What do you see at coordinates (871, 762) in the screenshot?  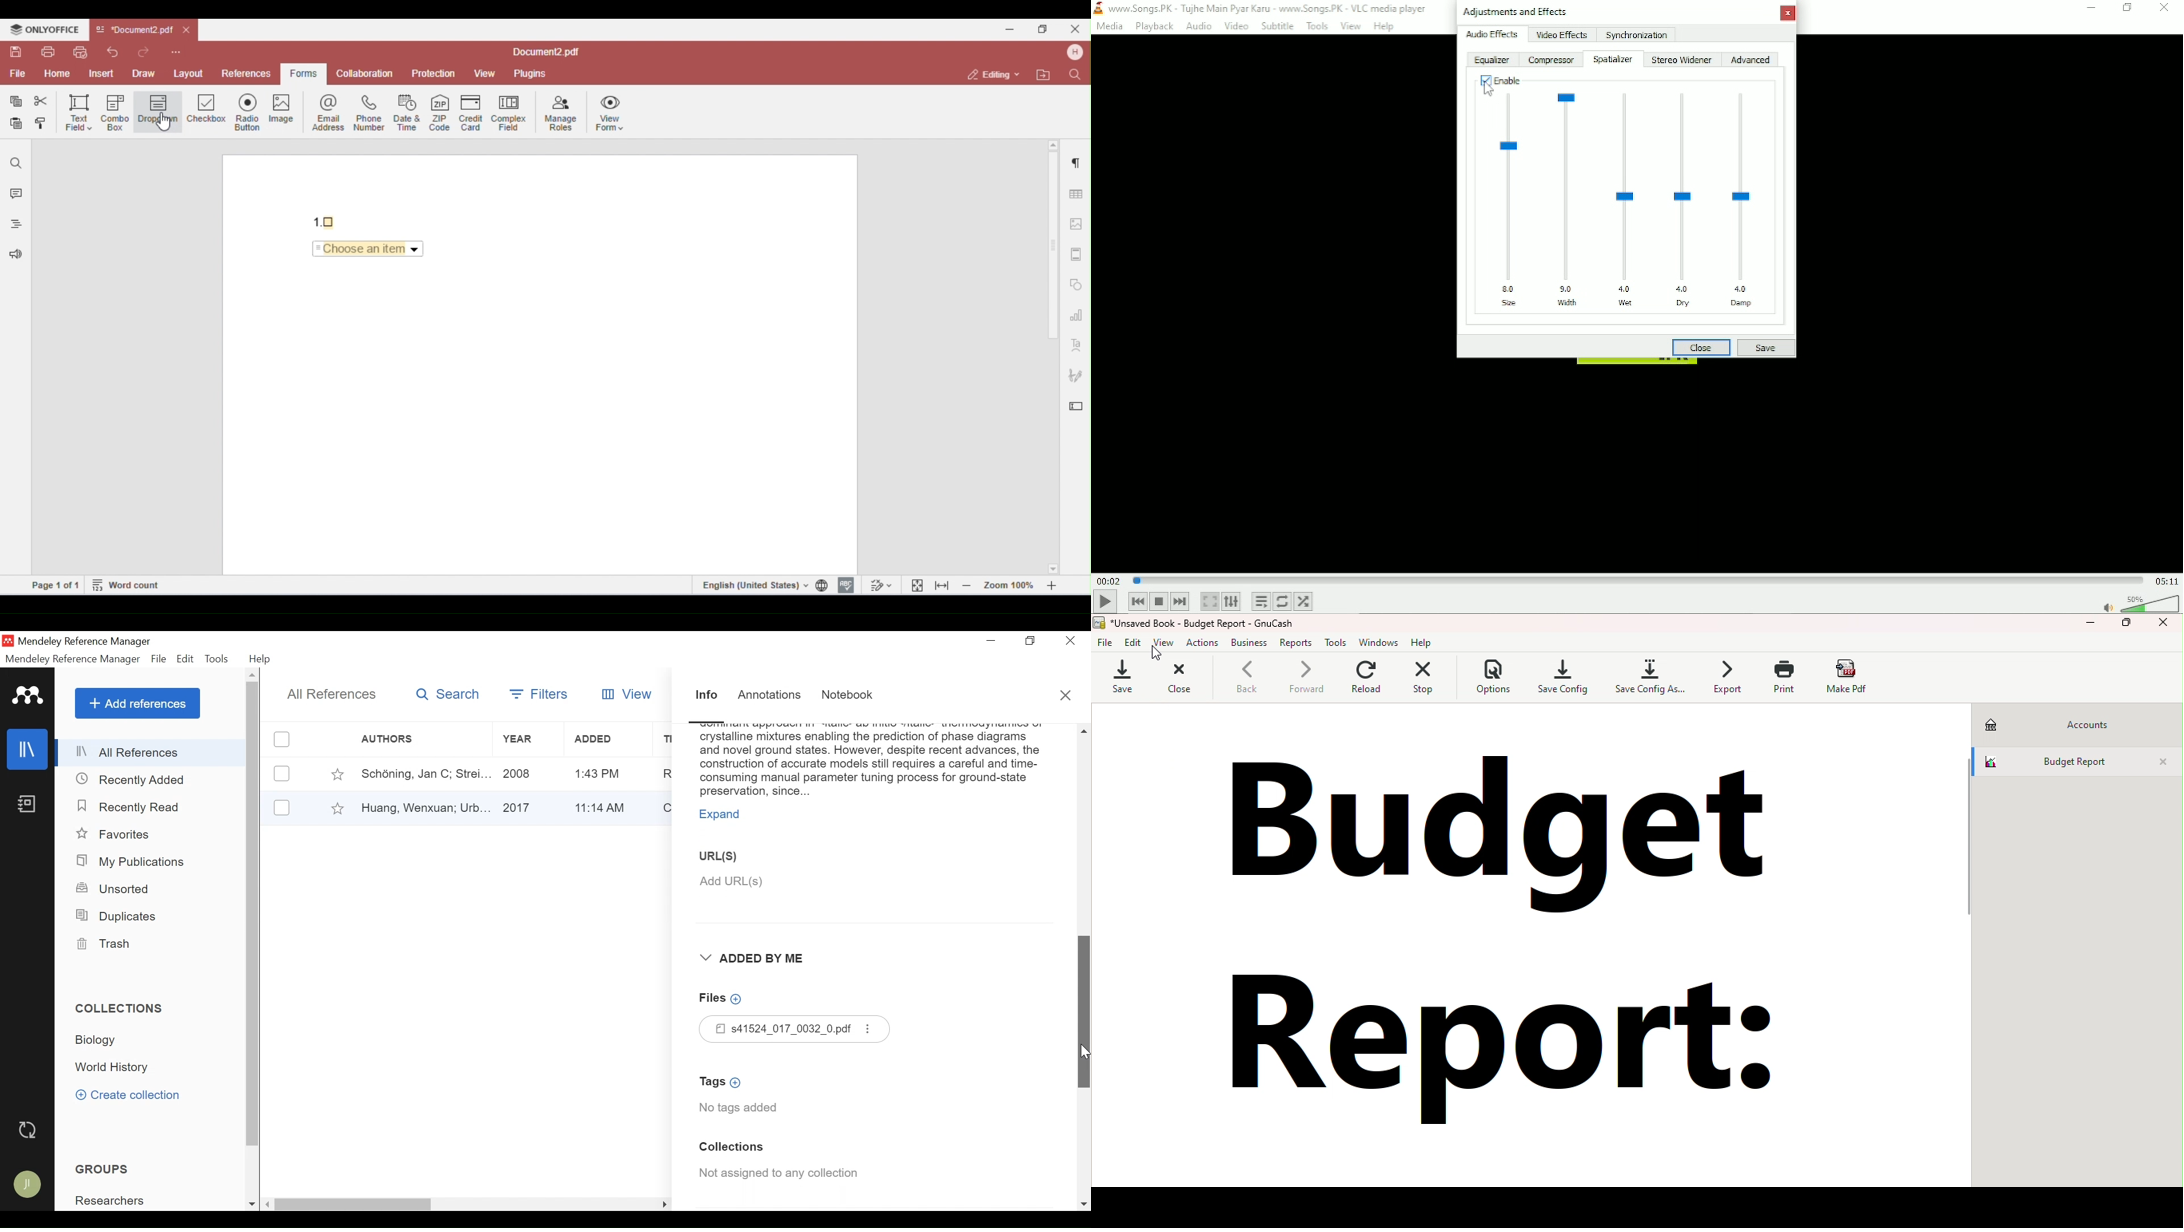 I see `Abstract` at bounding box center [871, 762].